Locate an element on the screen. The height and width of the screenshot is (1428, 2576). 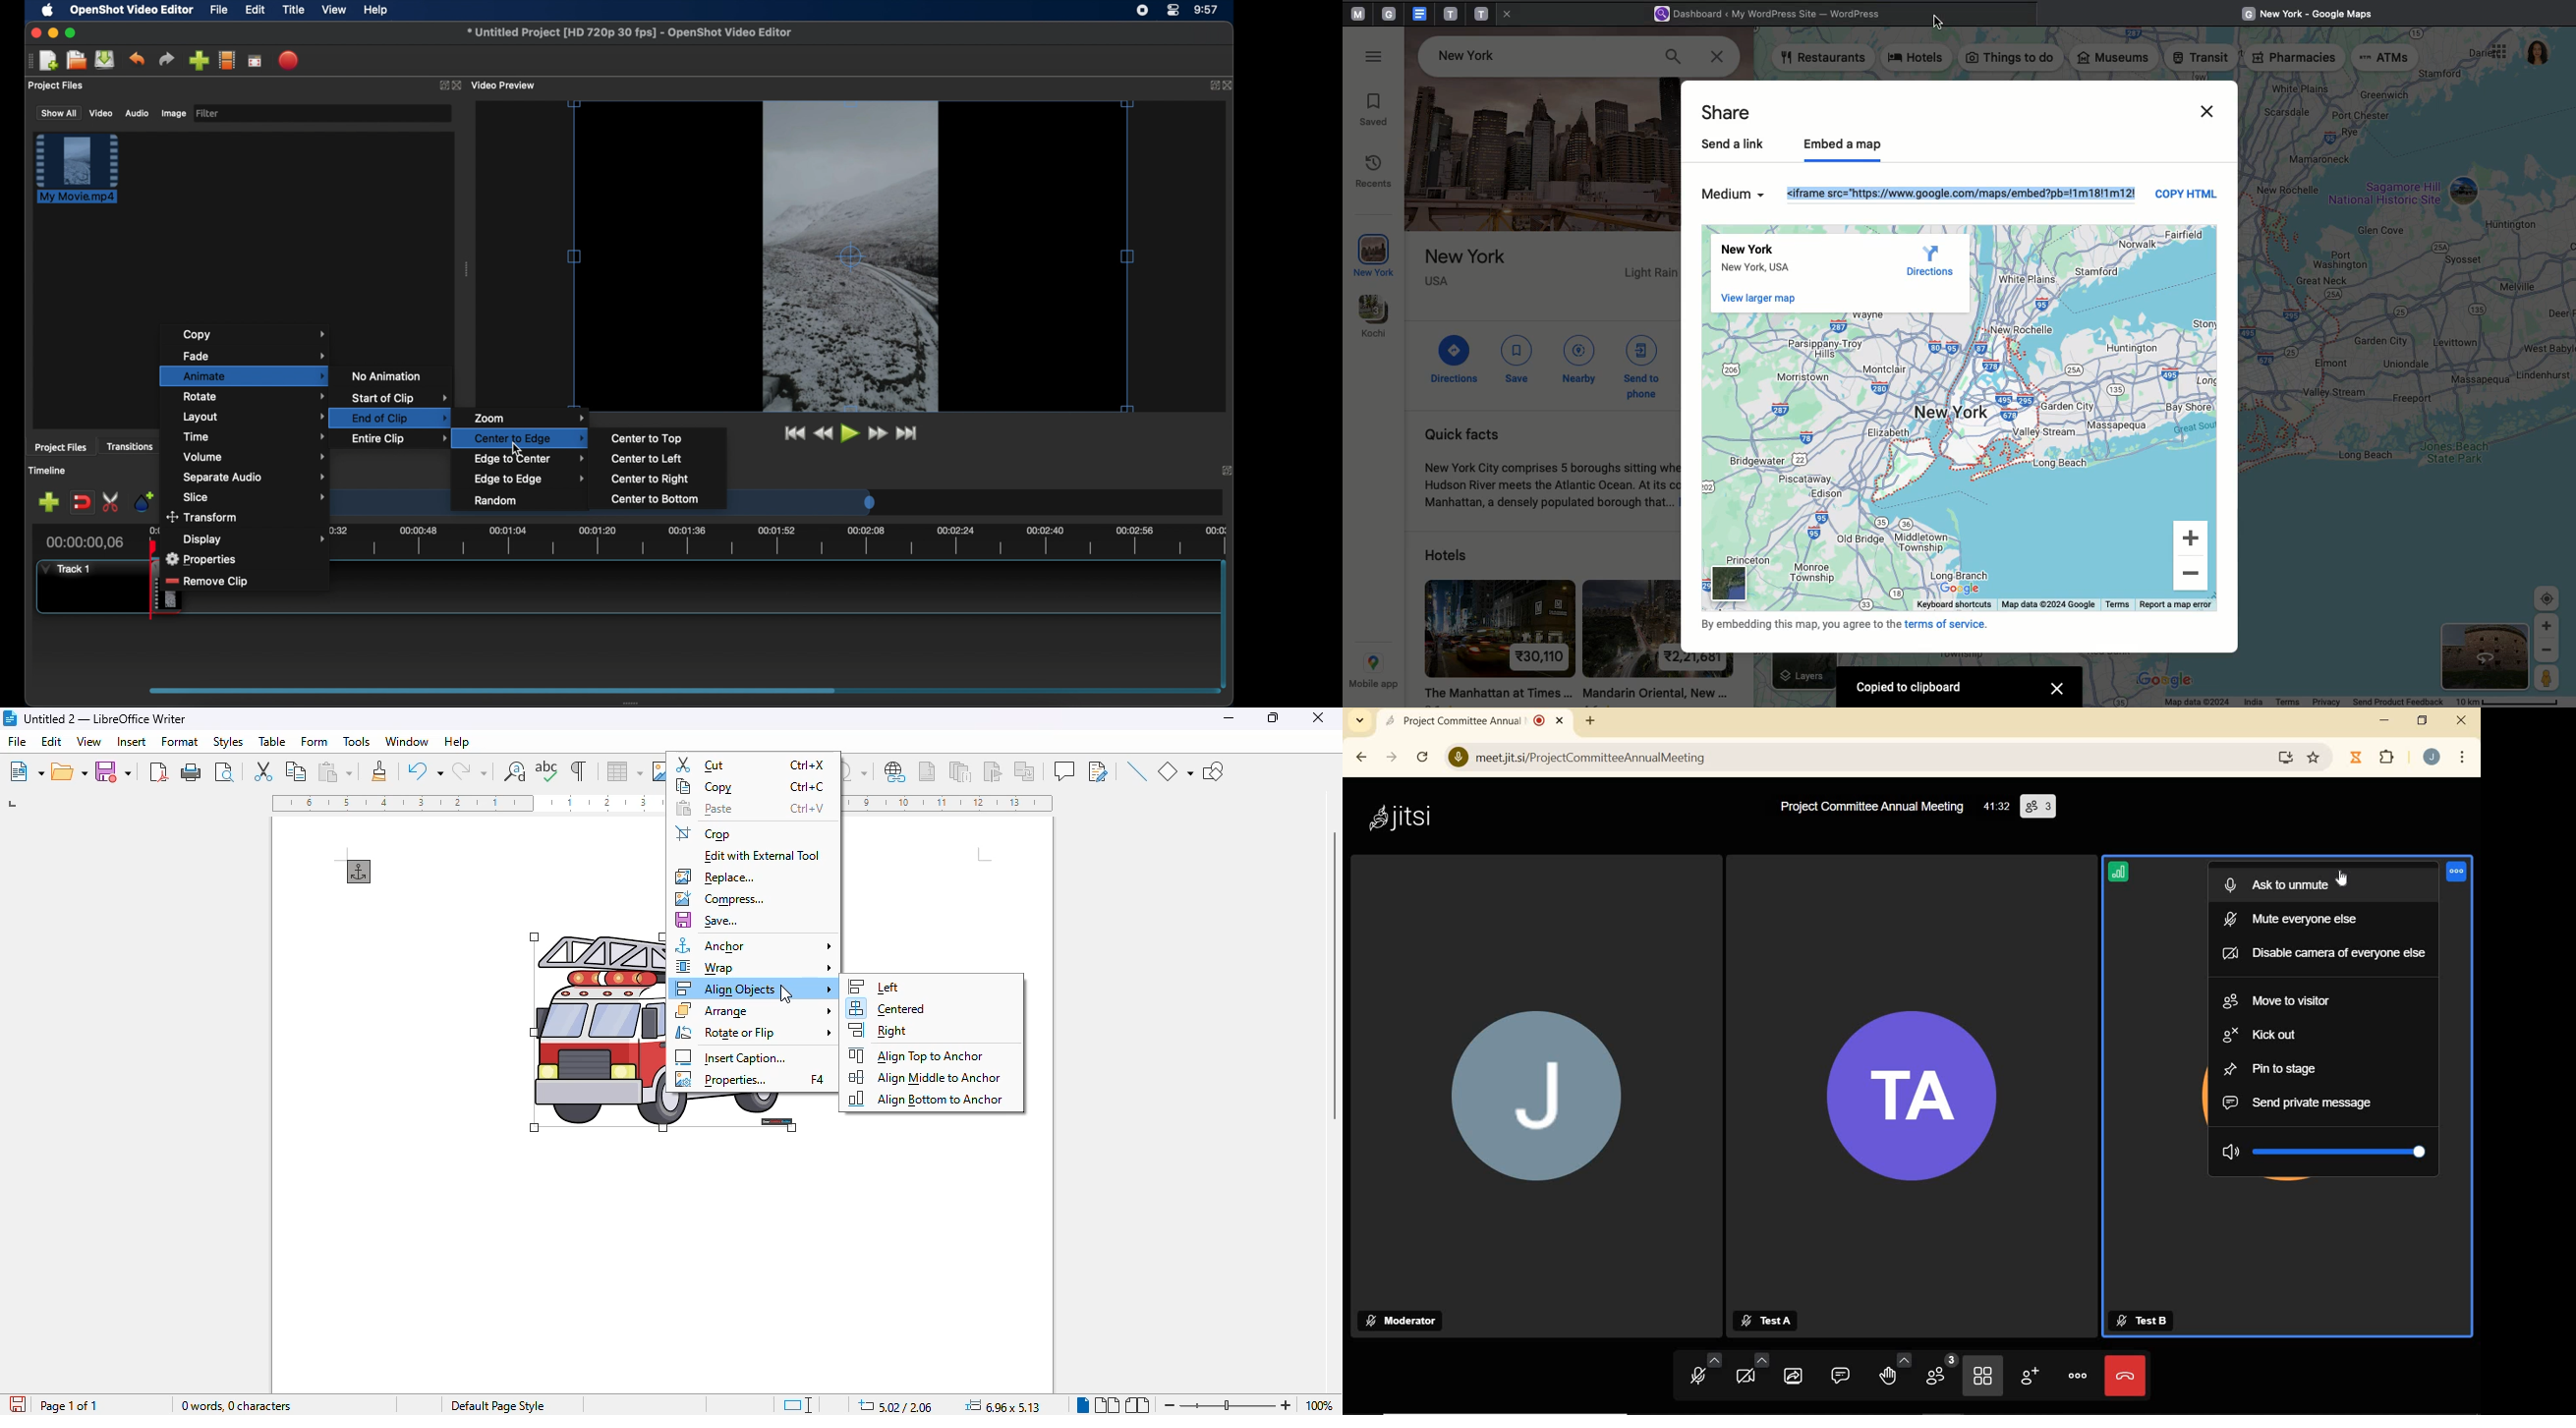
new project is located at coordinates (50, 61).